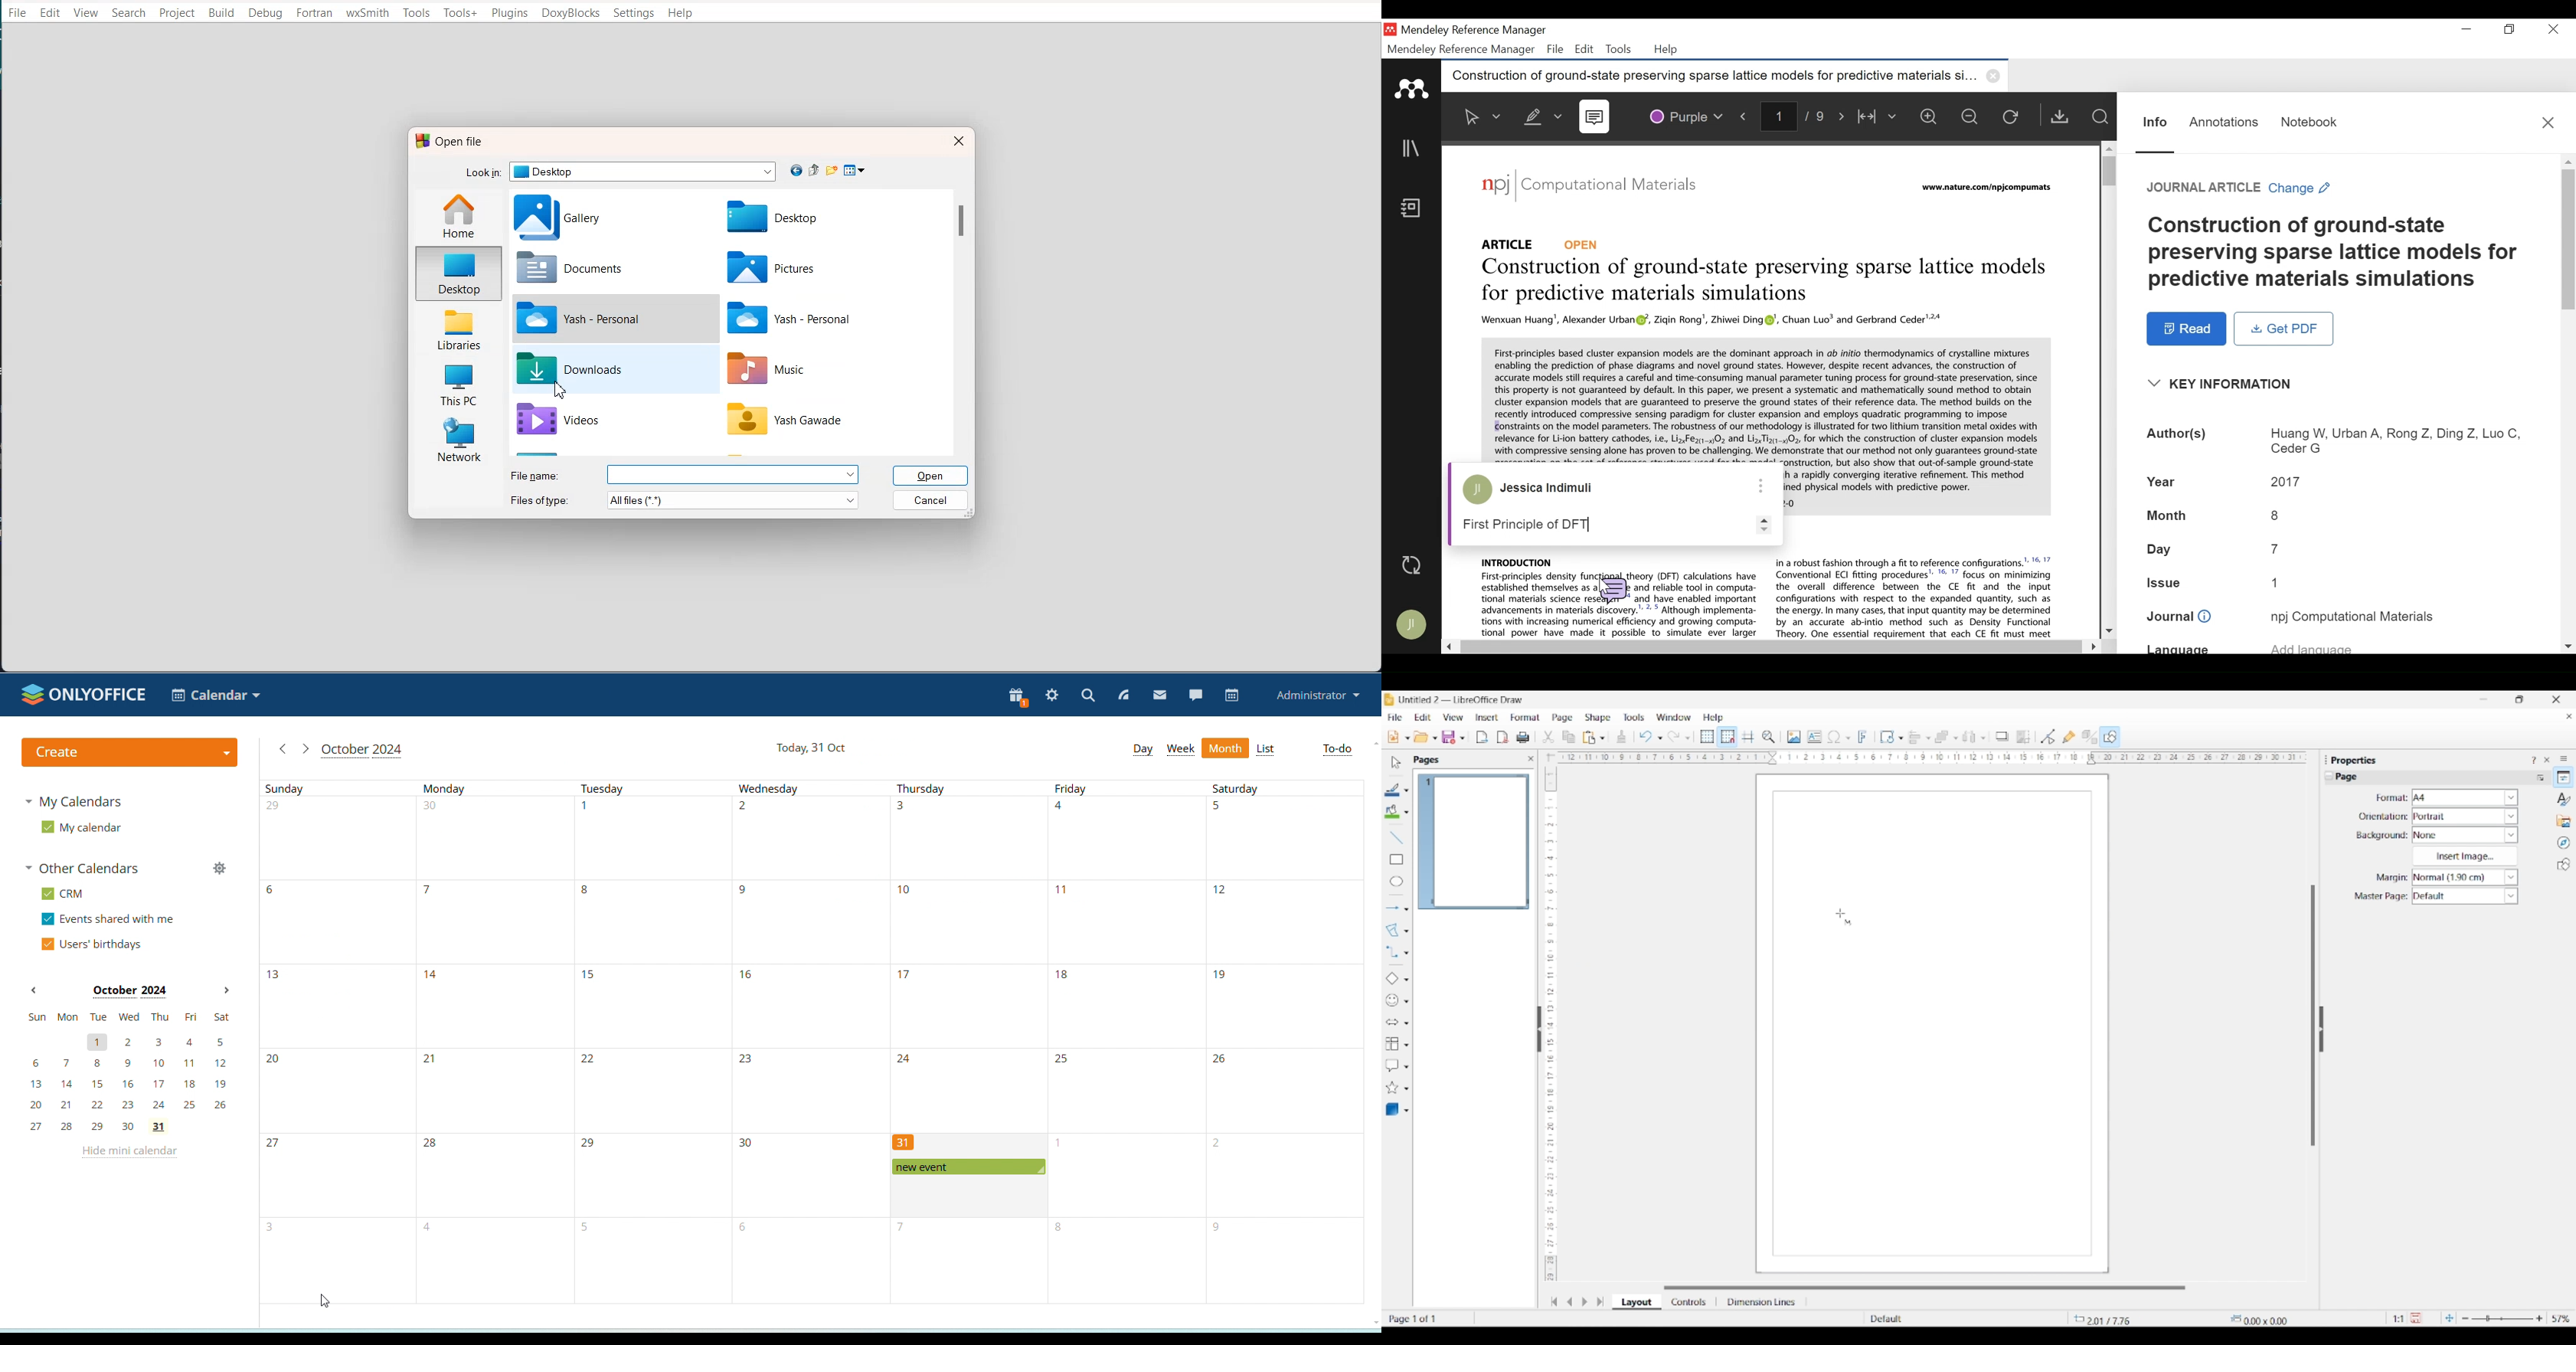 The width and height of the screenshot is (2576, 1372). I want to click on Jump to the last slide, so click(1601, 1301).